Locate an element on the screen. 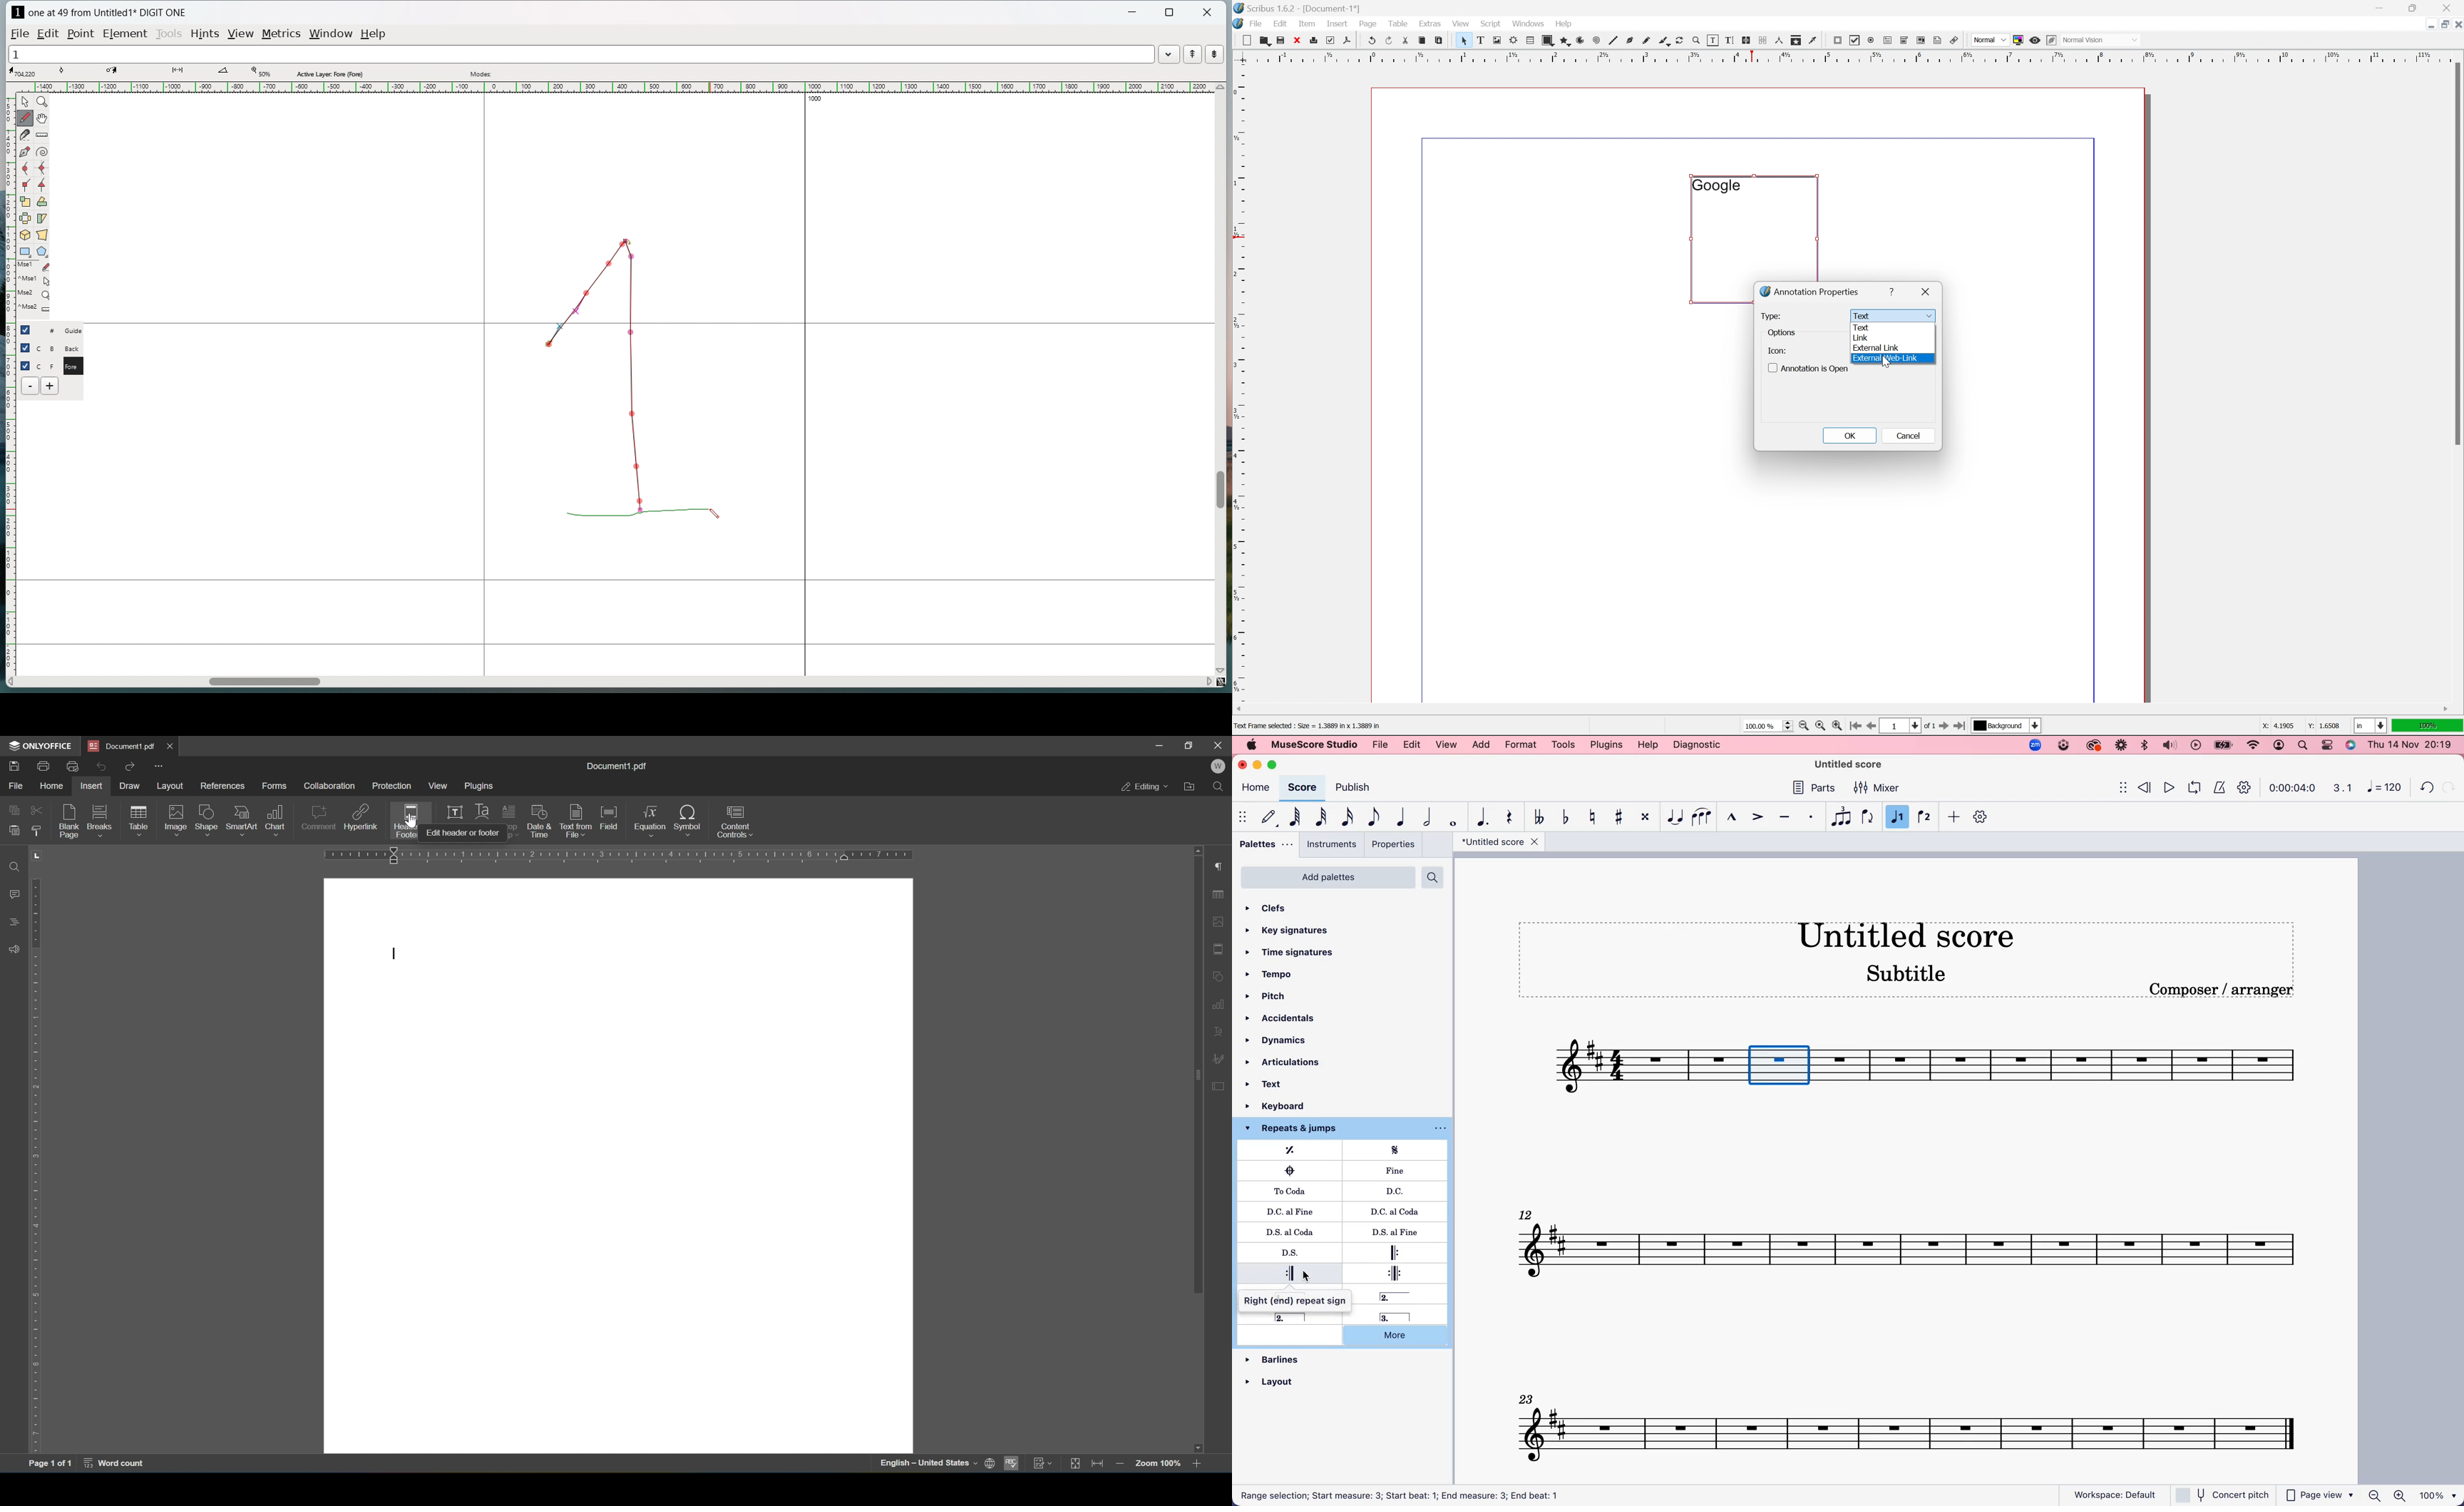  google is located at coordinates (1716, 185).